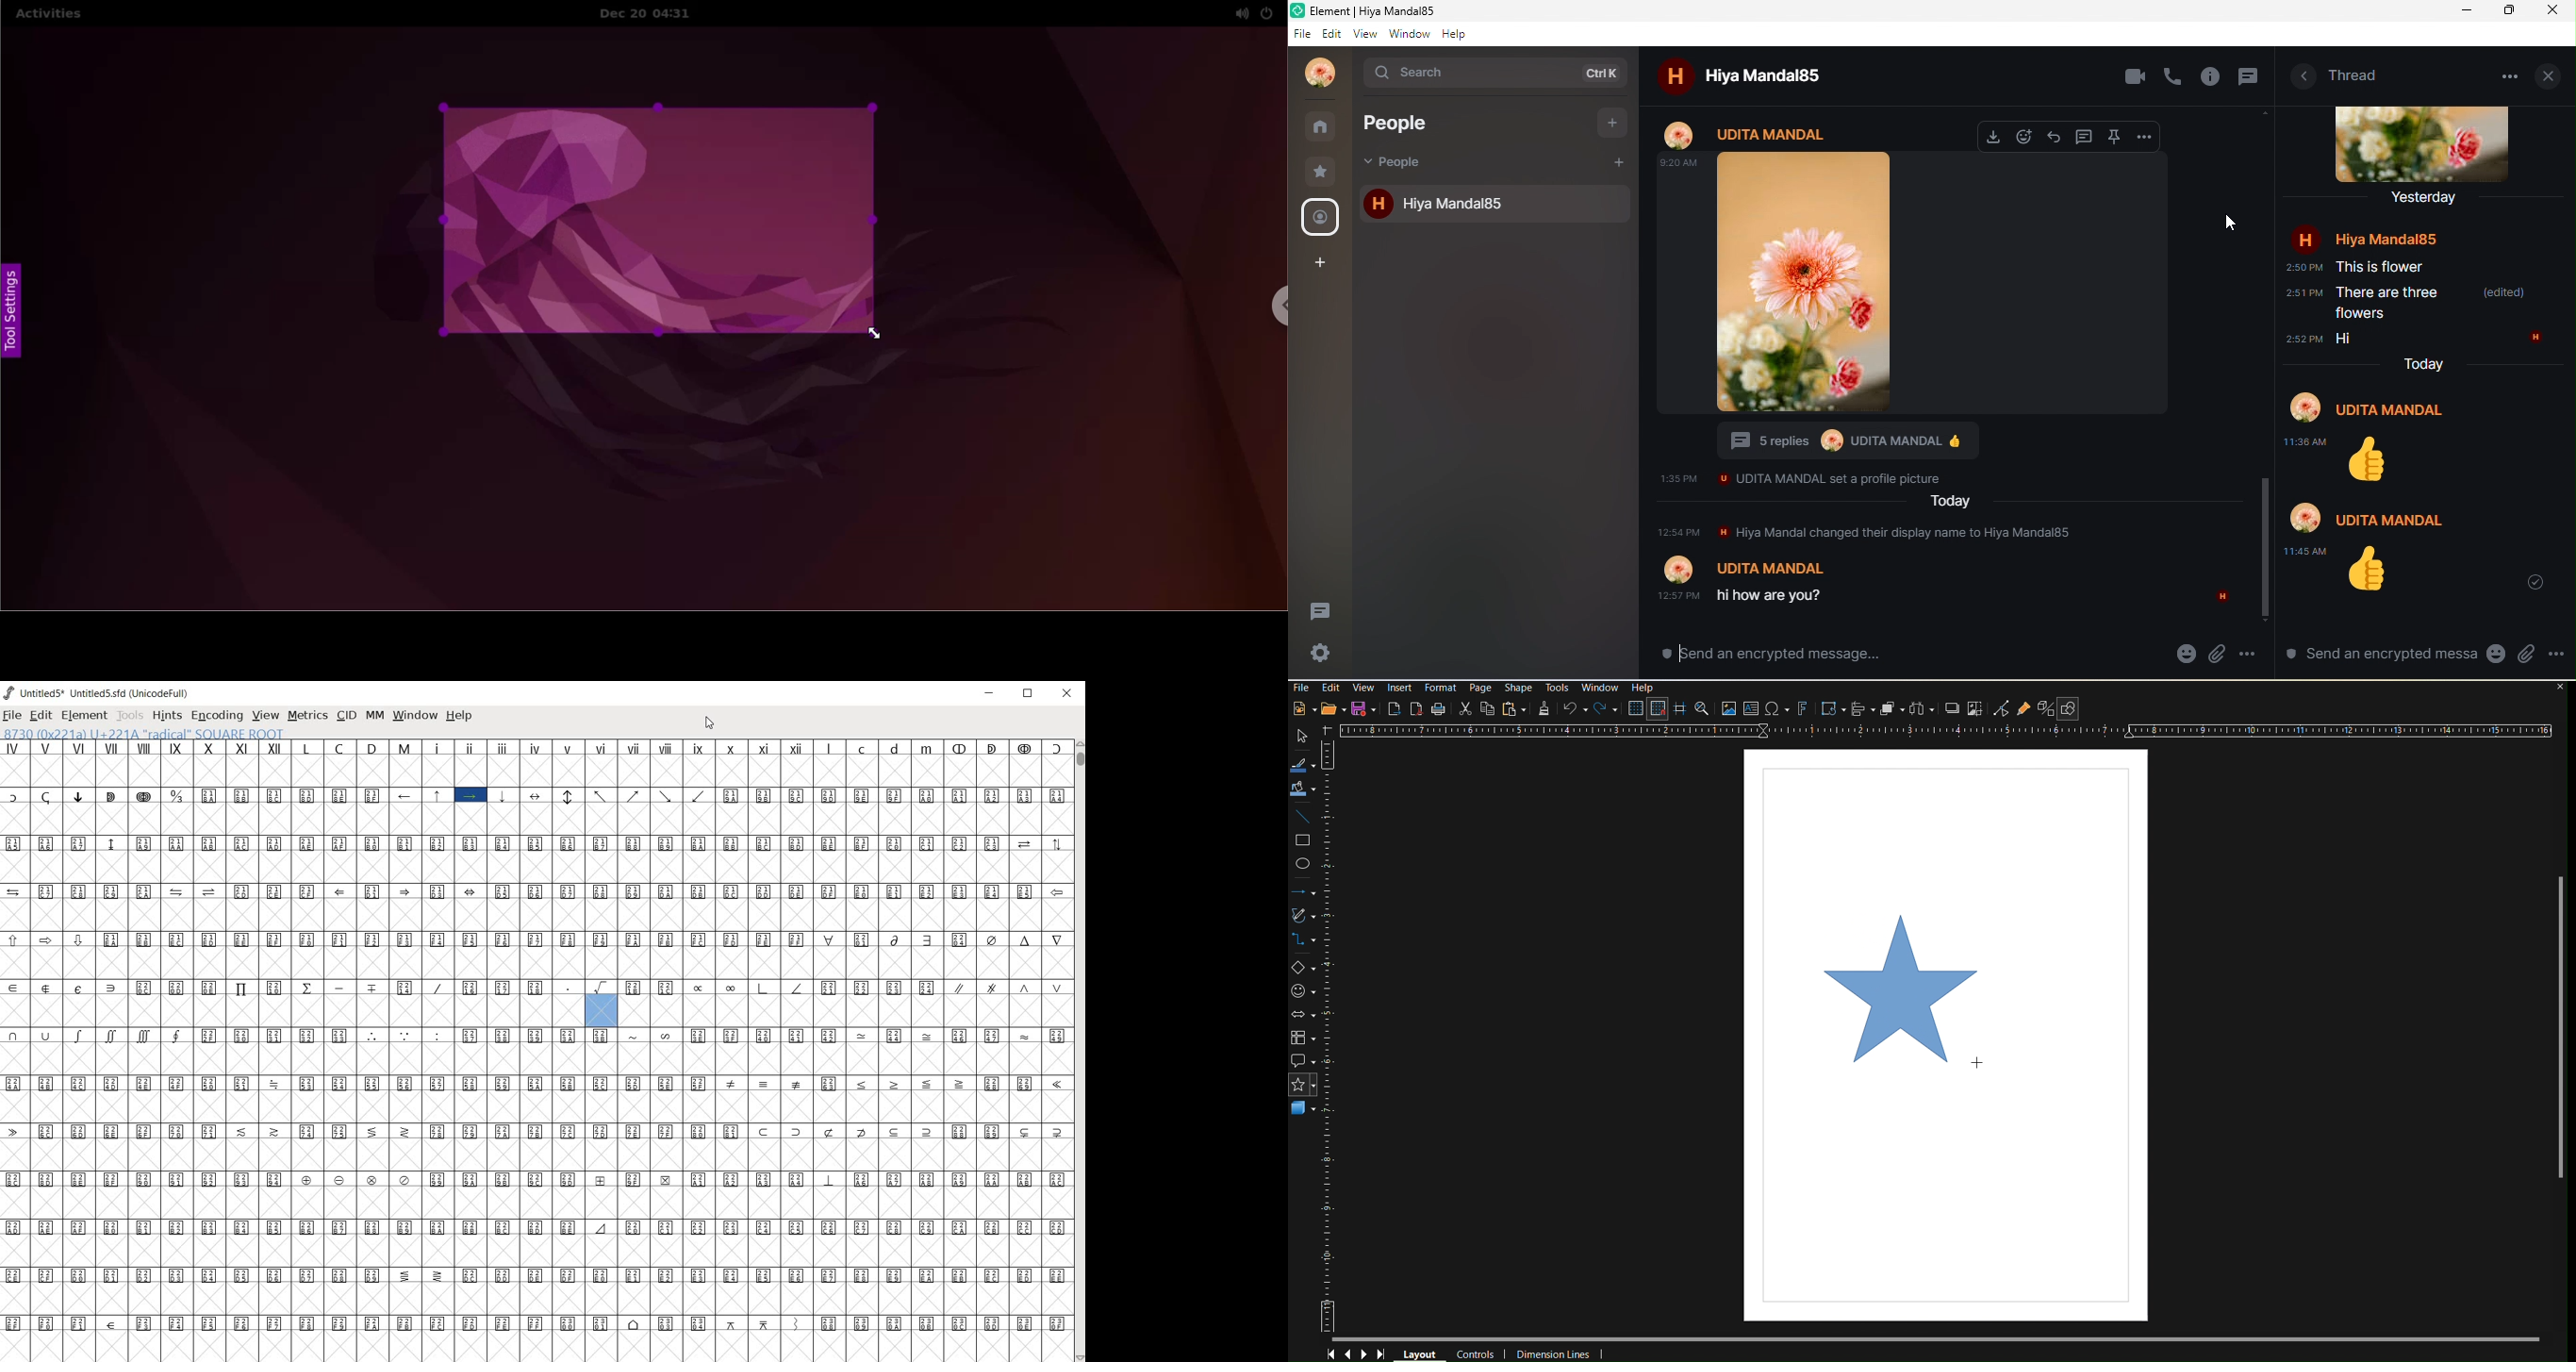  Describe the element at coordinates (2088, 140) in the screenshot. I see `thread` at that location.